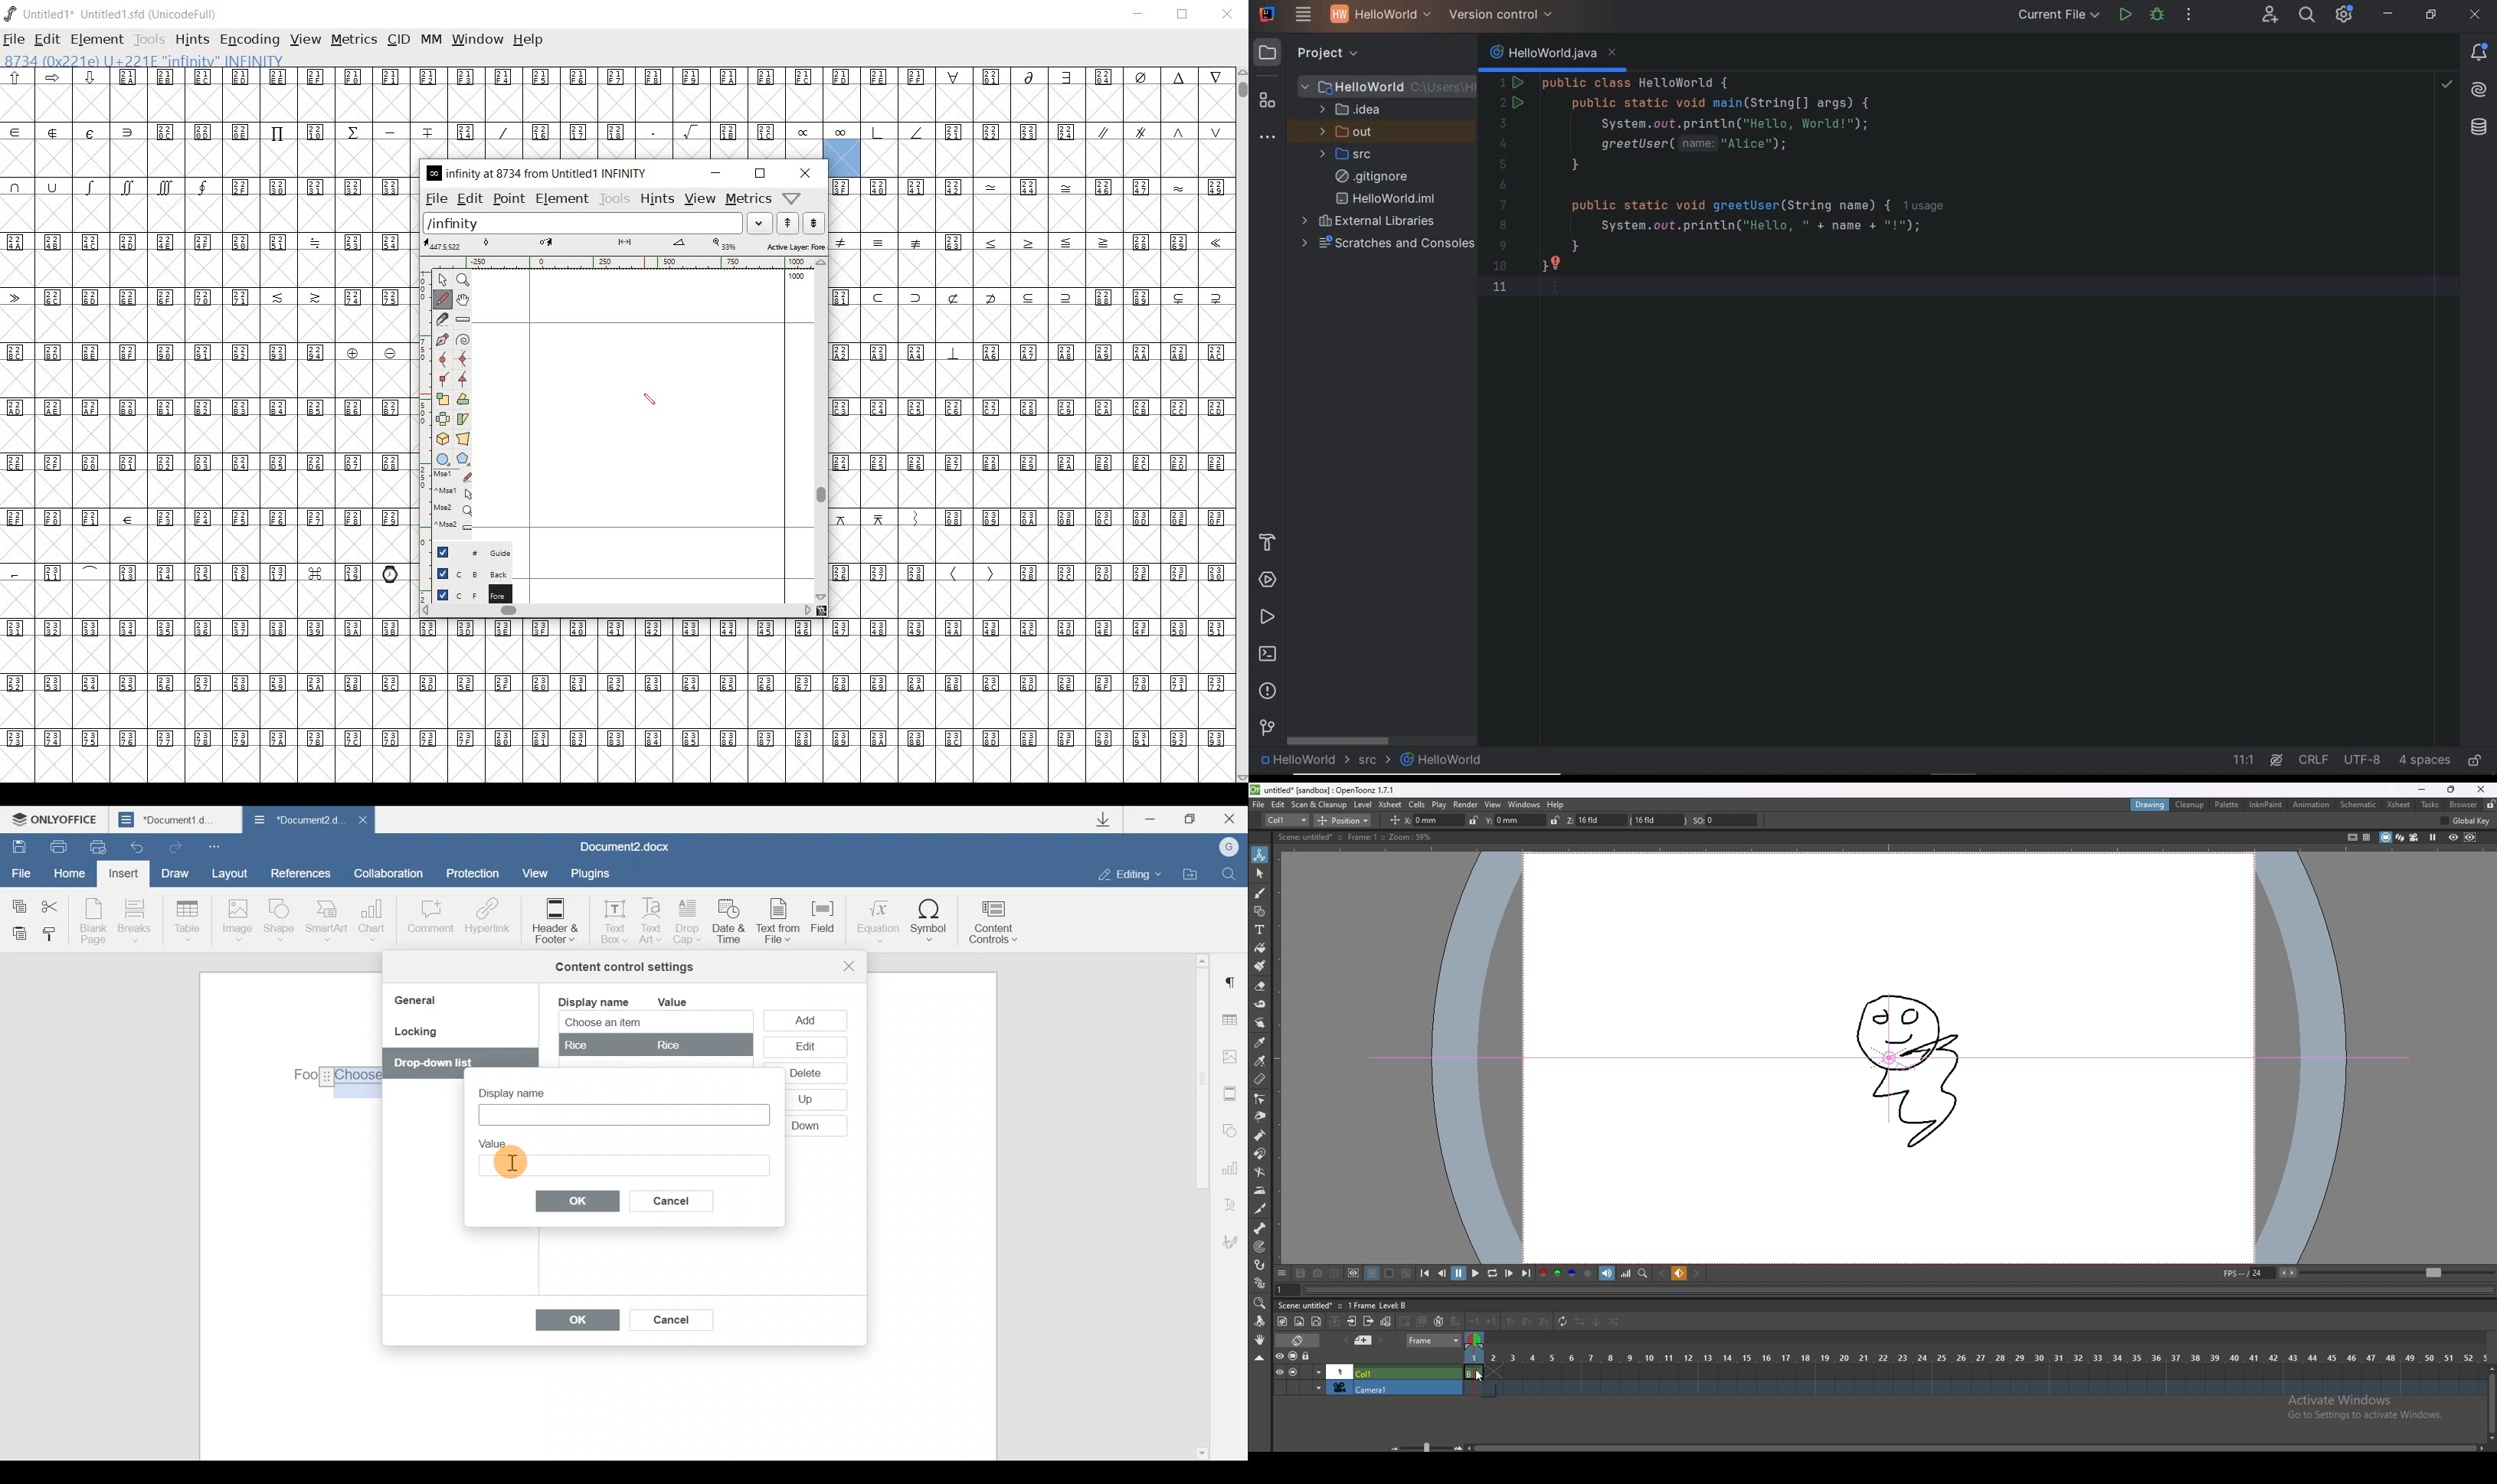  Describe the element at coordinates (1267, 730) in the screenshot. I see `version control` at that location.